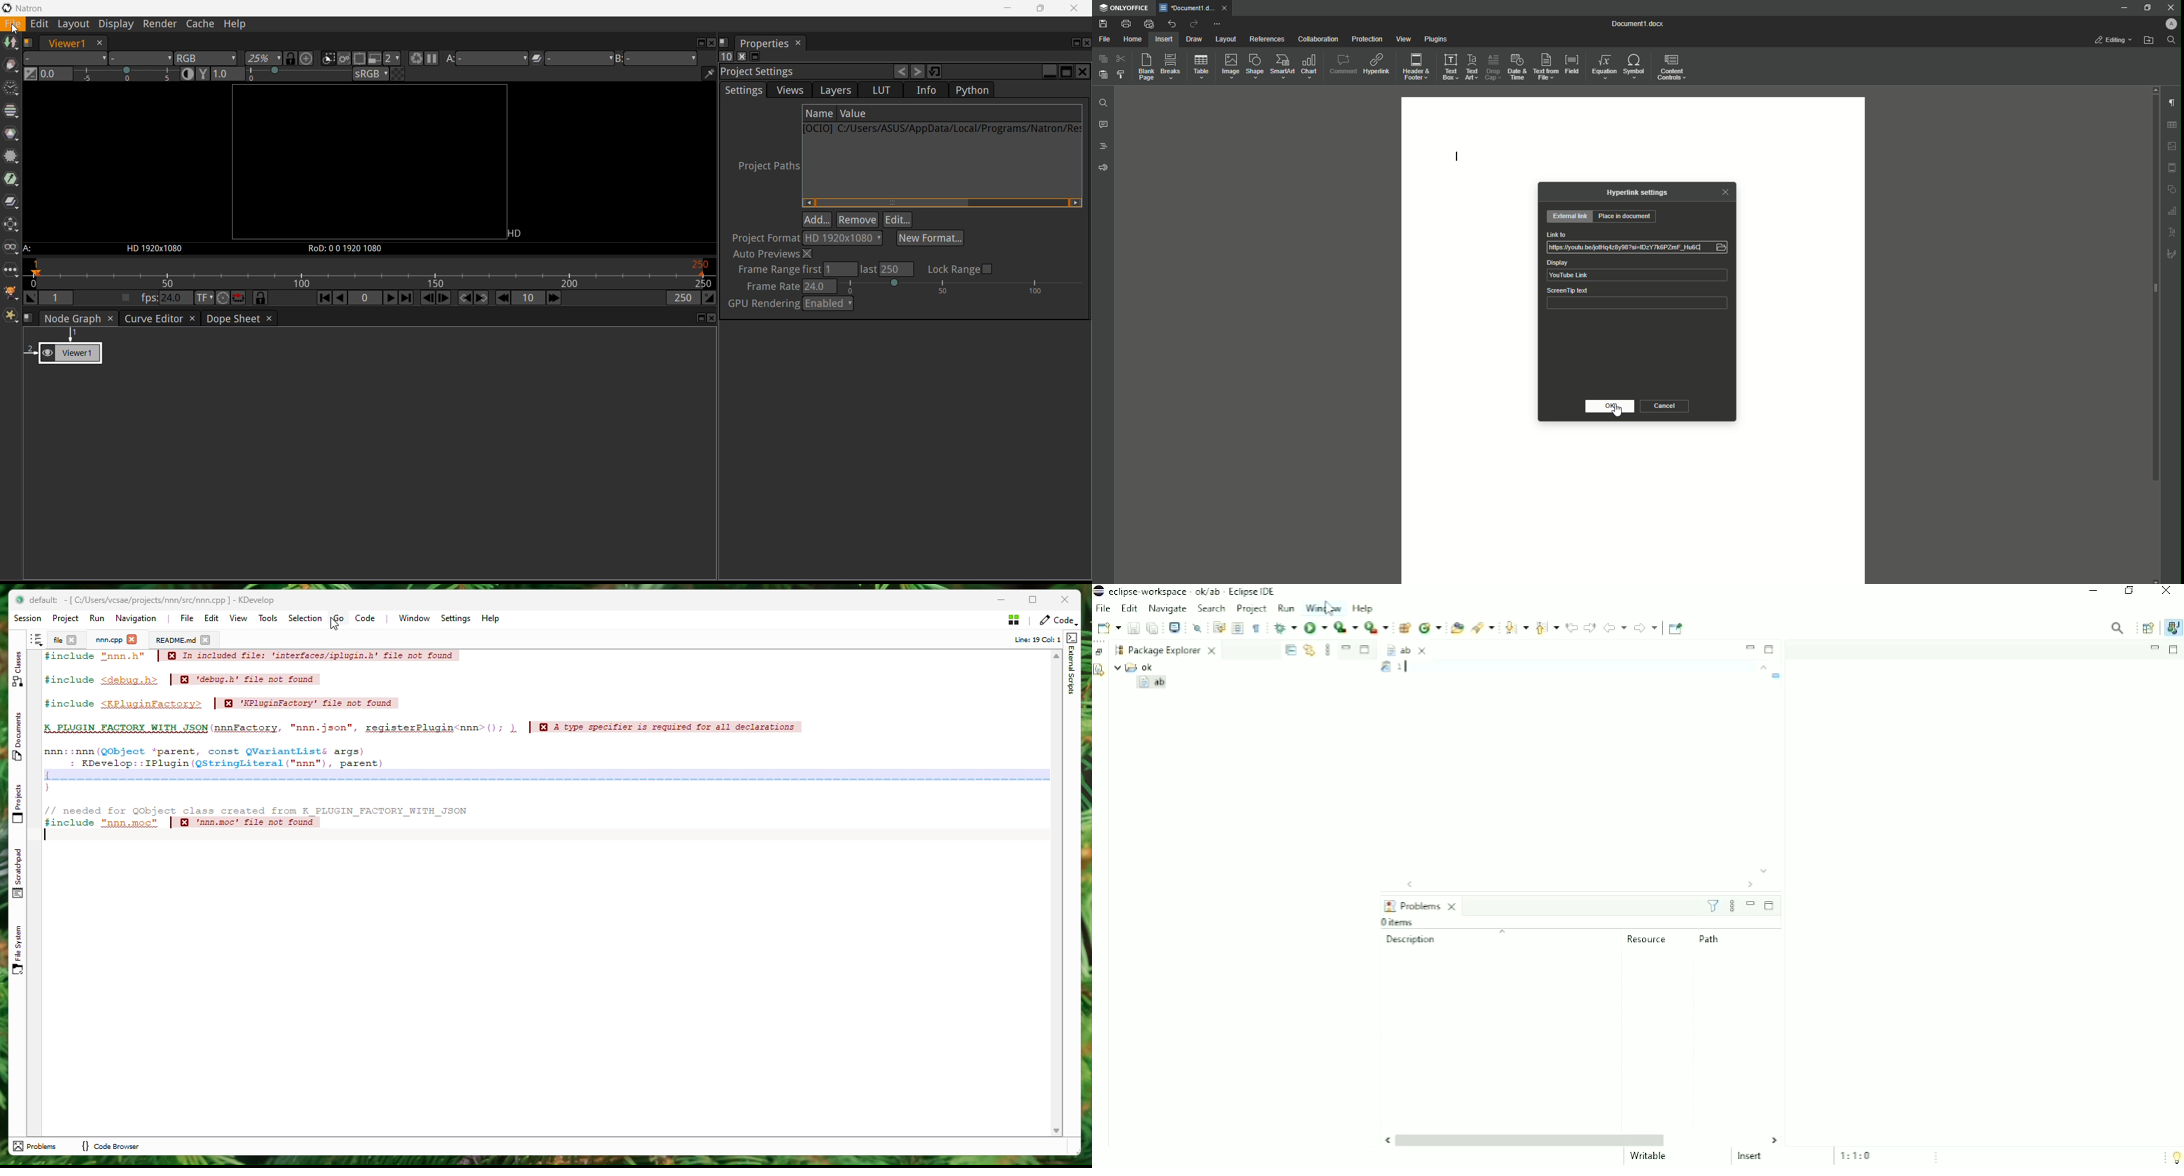  Describe the element at coordinates (1226, 7) in the screenshot. I see `close` at that location.